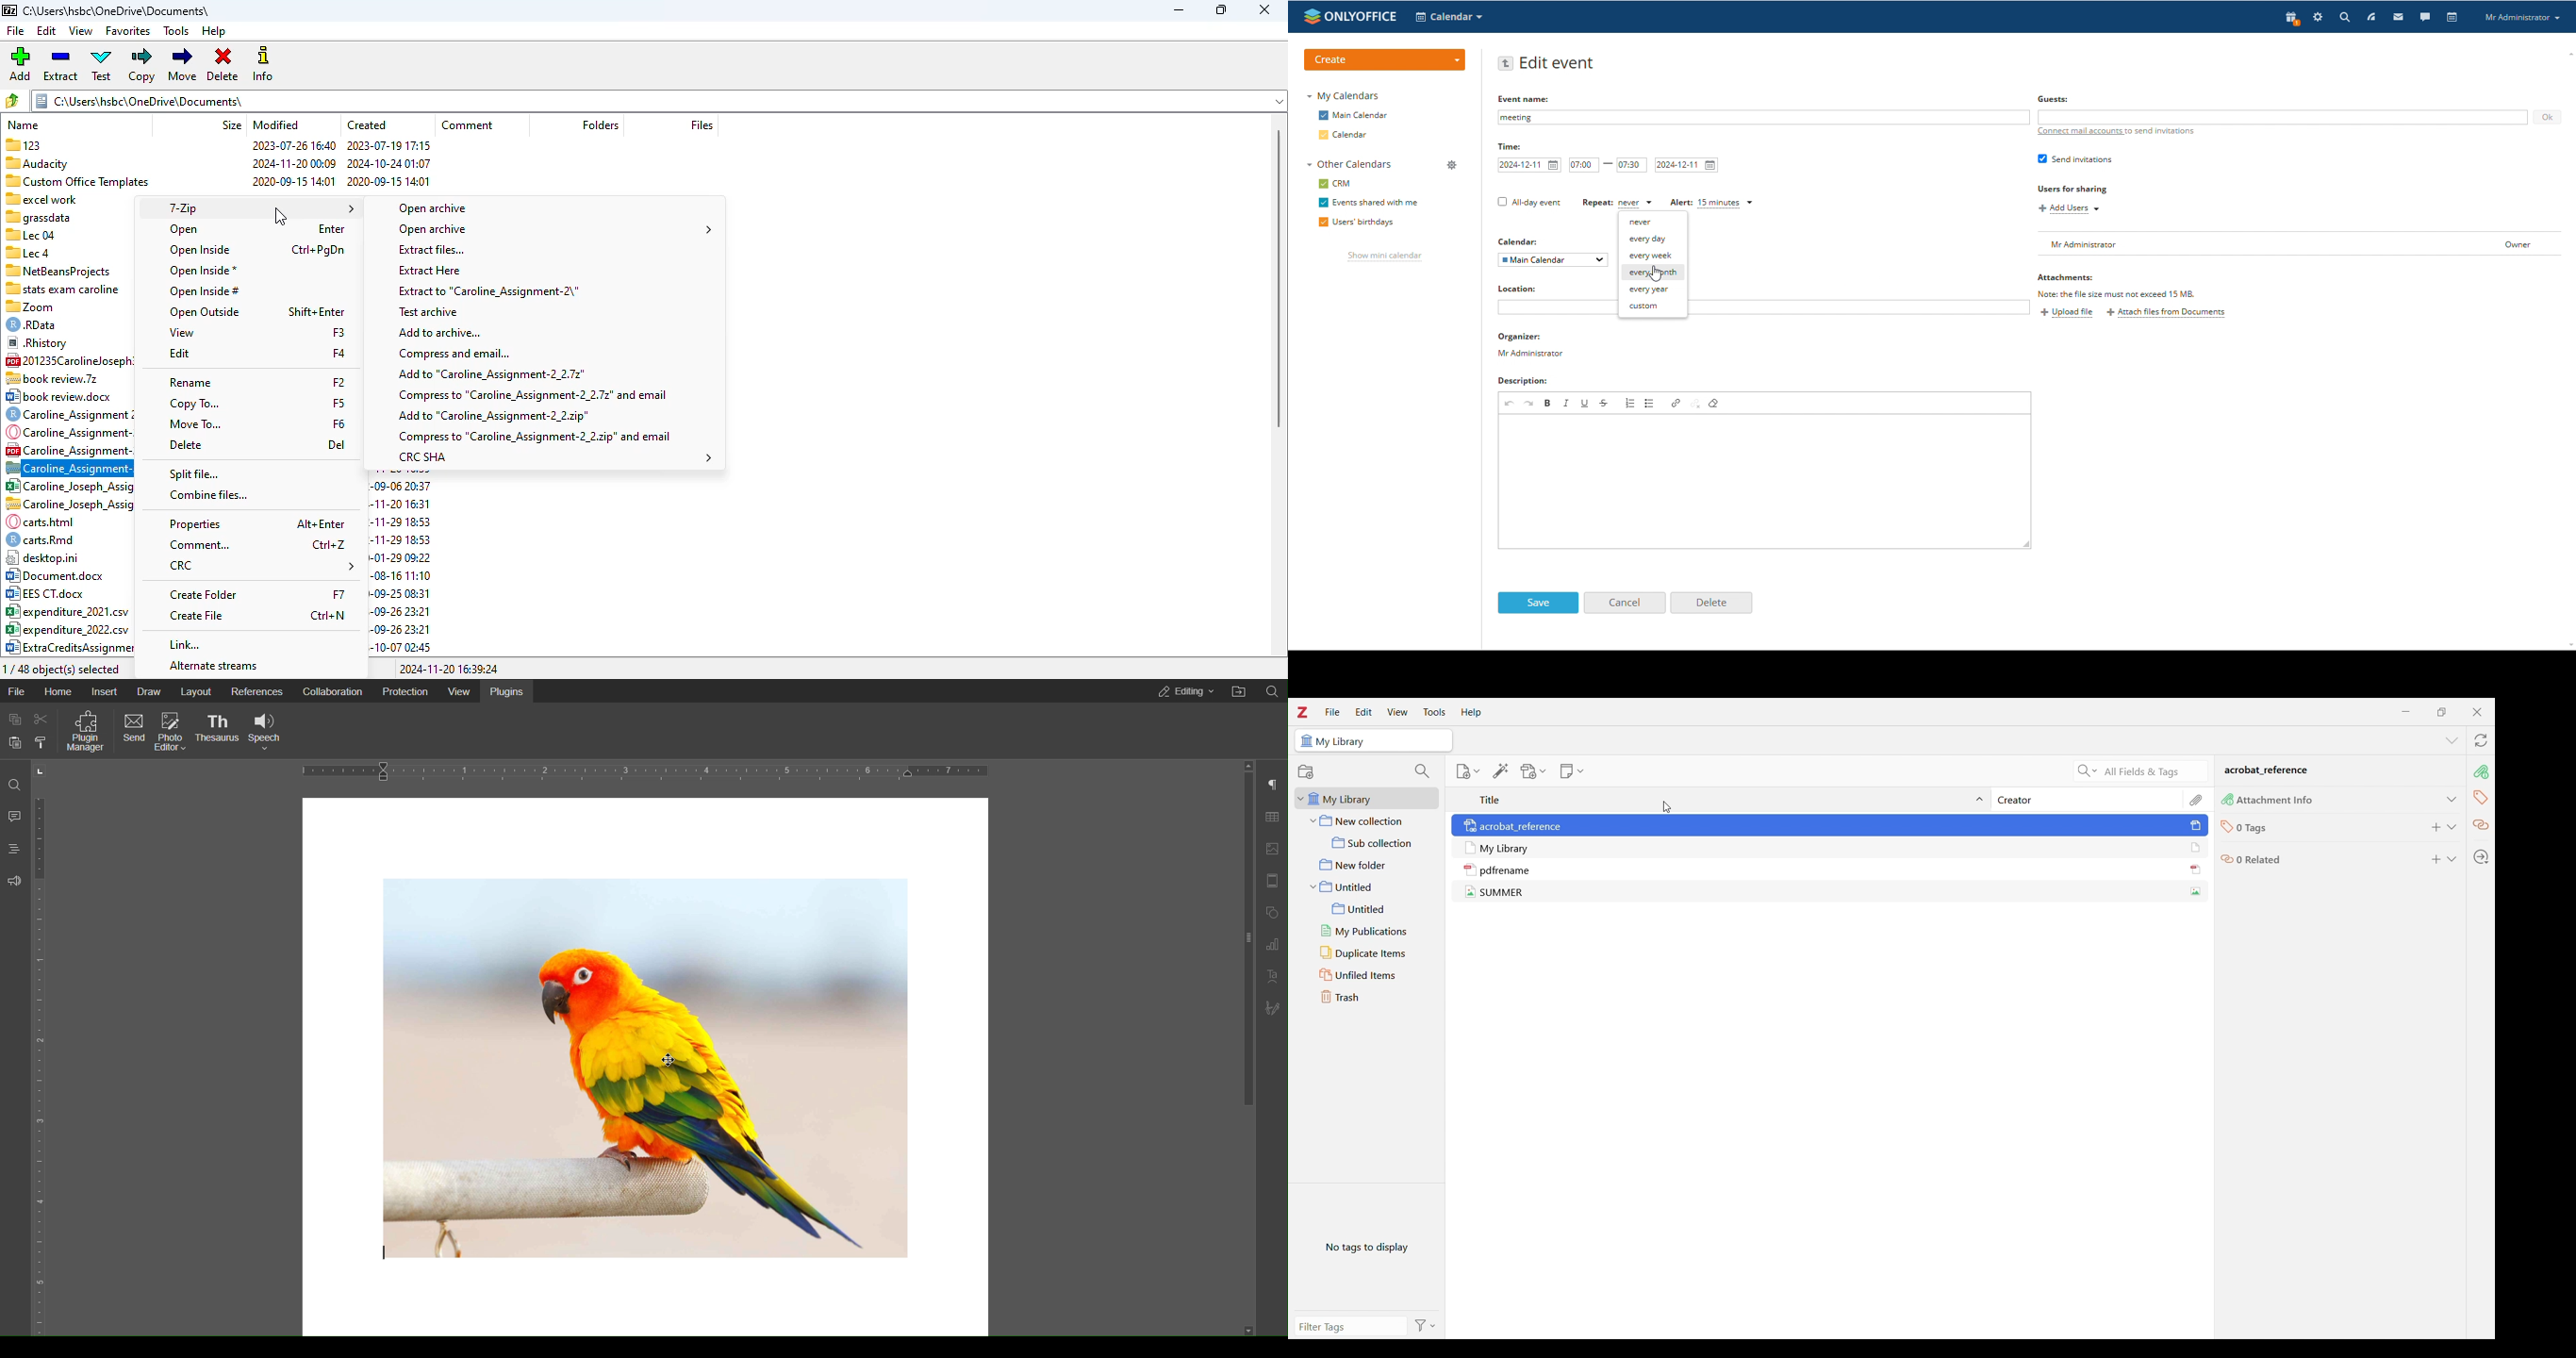 This screenshot has height=1372, width=2576. Describe the element at coordinates (127, 31) in the screenshot. I see `favorites` at that location.